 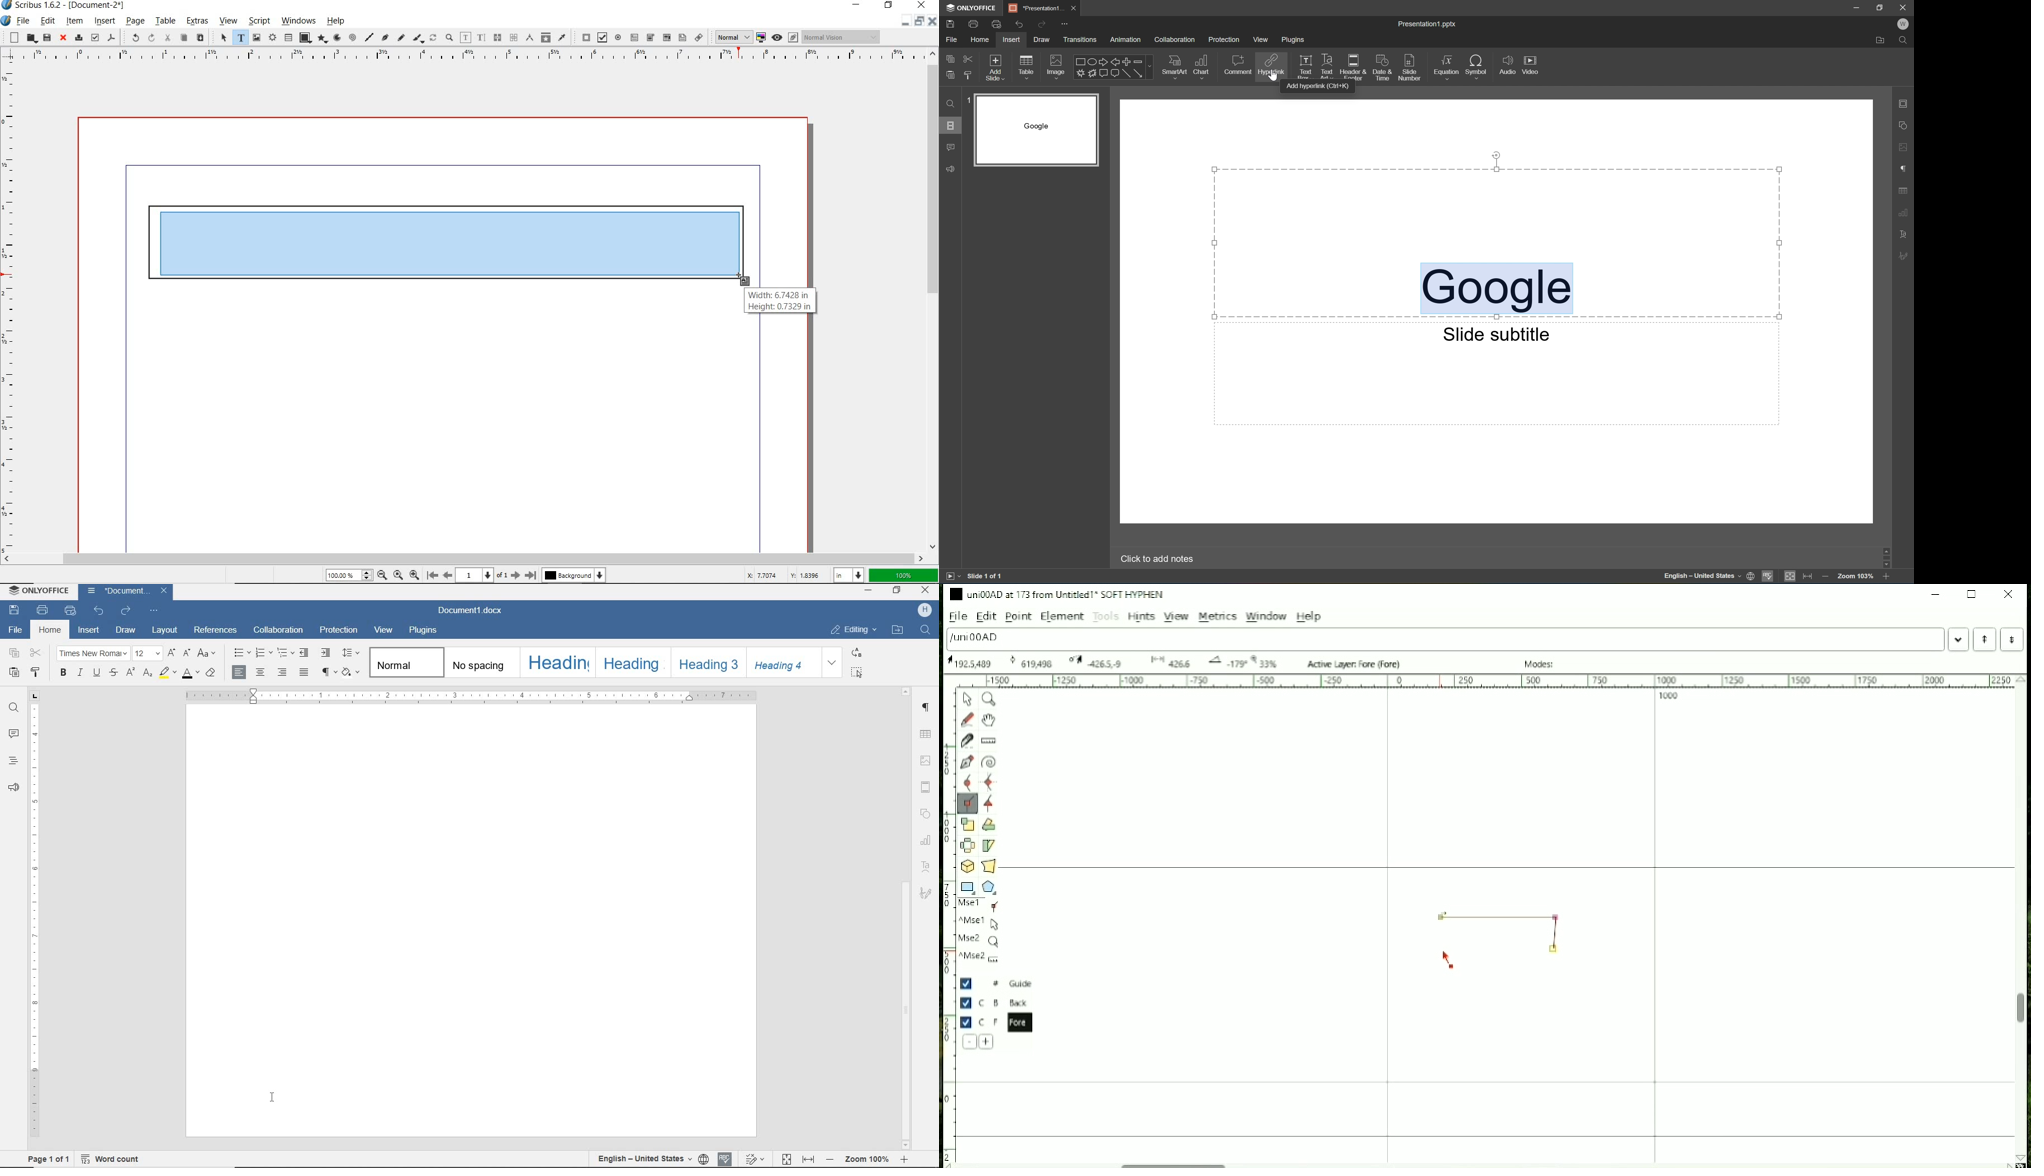 What do you see at coordinates (1887, 557) in the screenshot?
I see `Scroll bar` at bounding box center [1887, 557].